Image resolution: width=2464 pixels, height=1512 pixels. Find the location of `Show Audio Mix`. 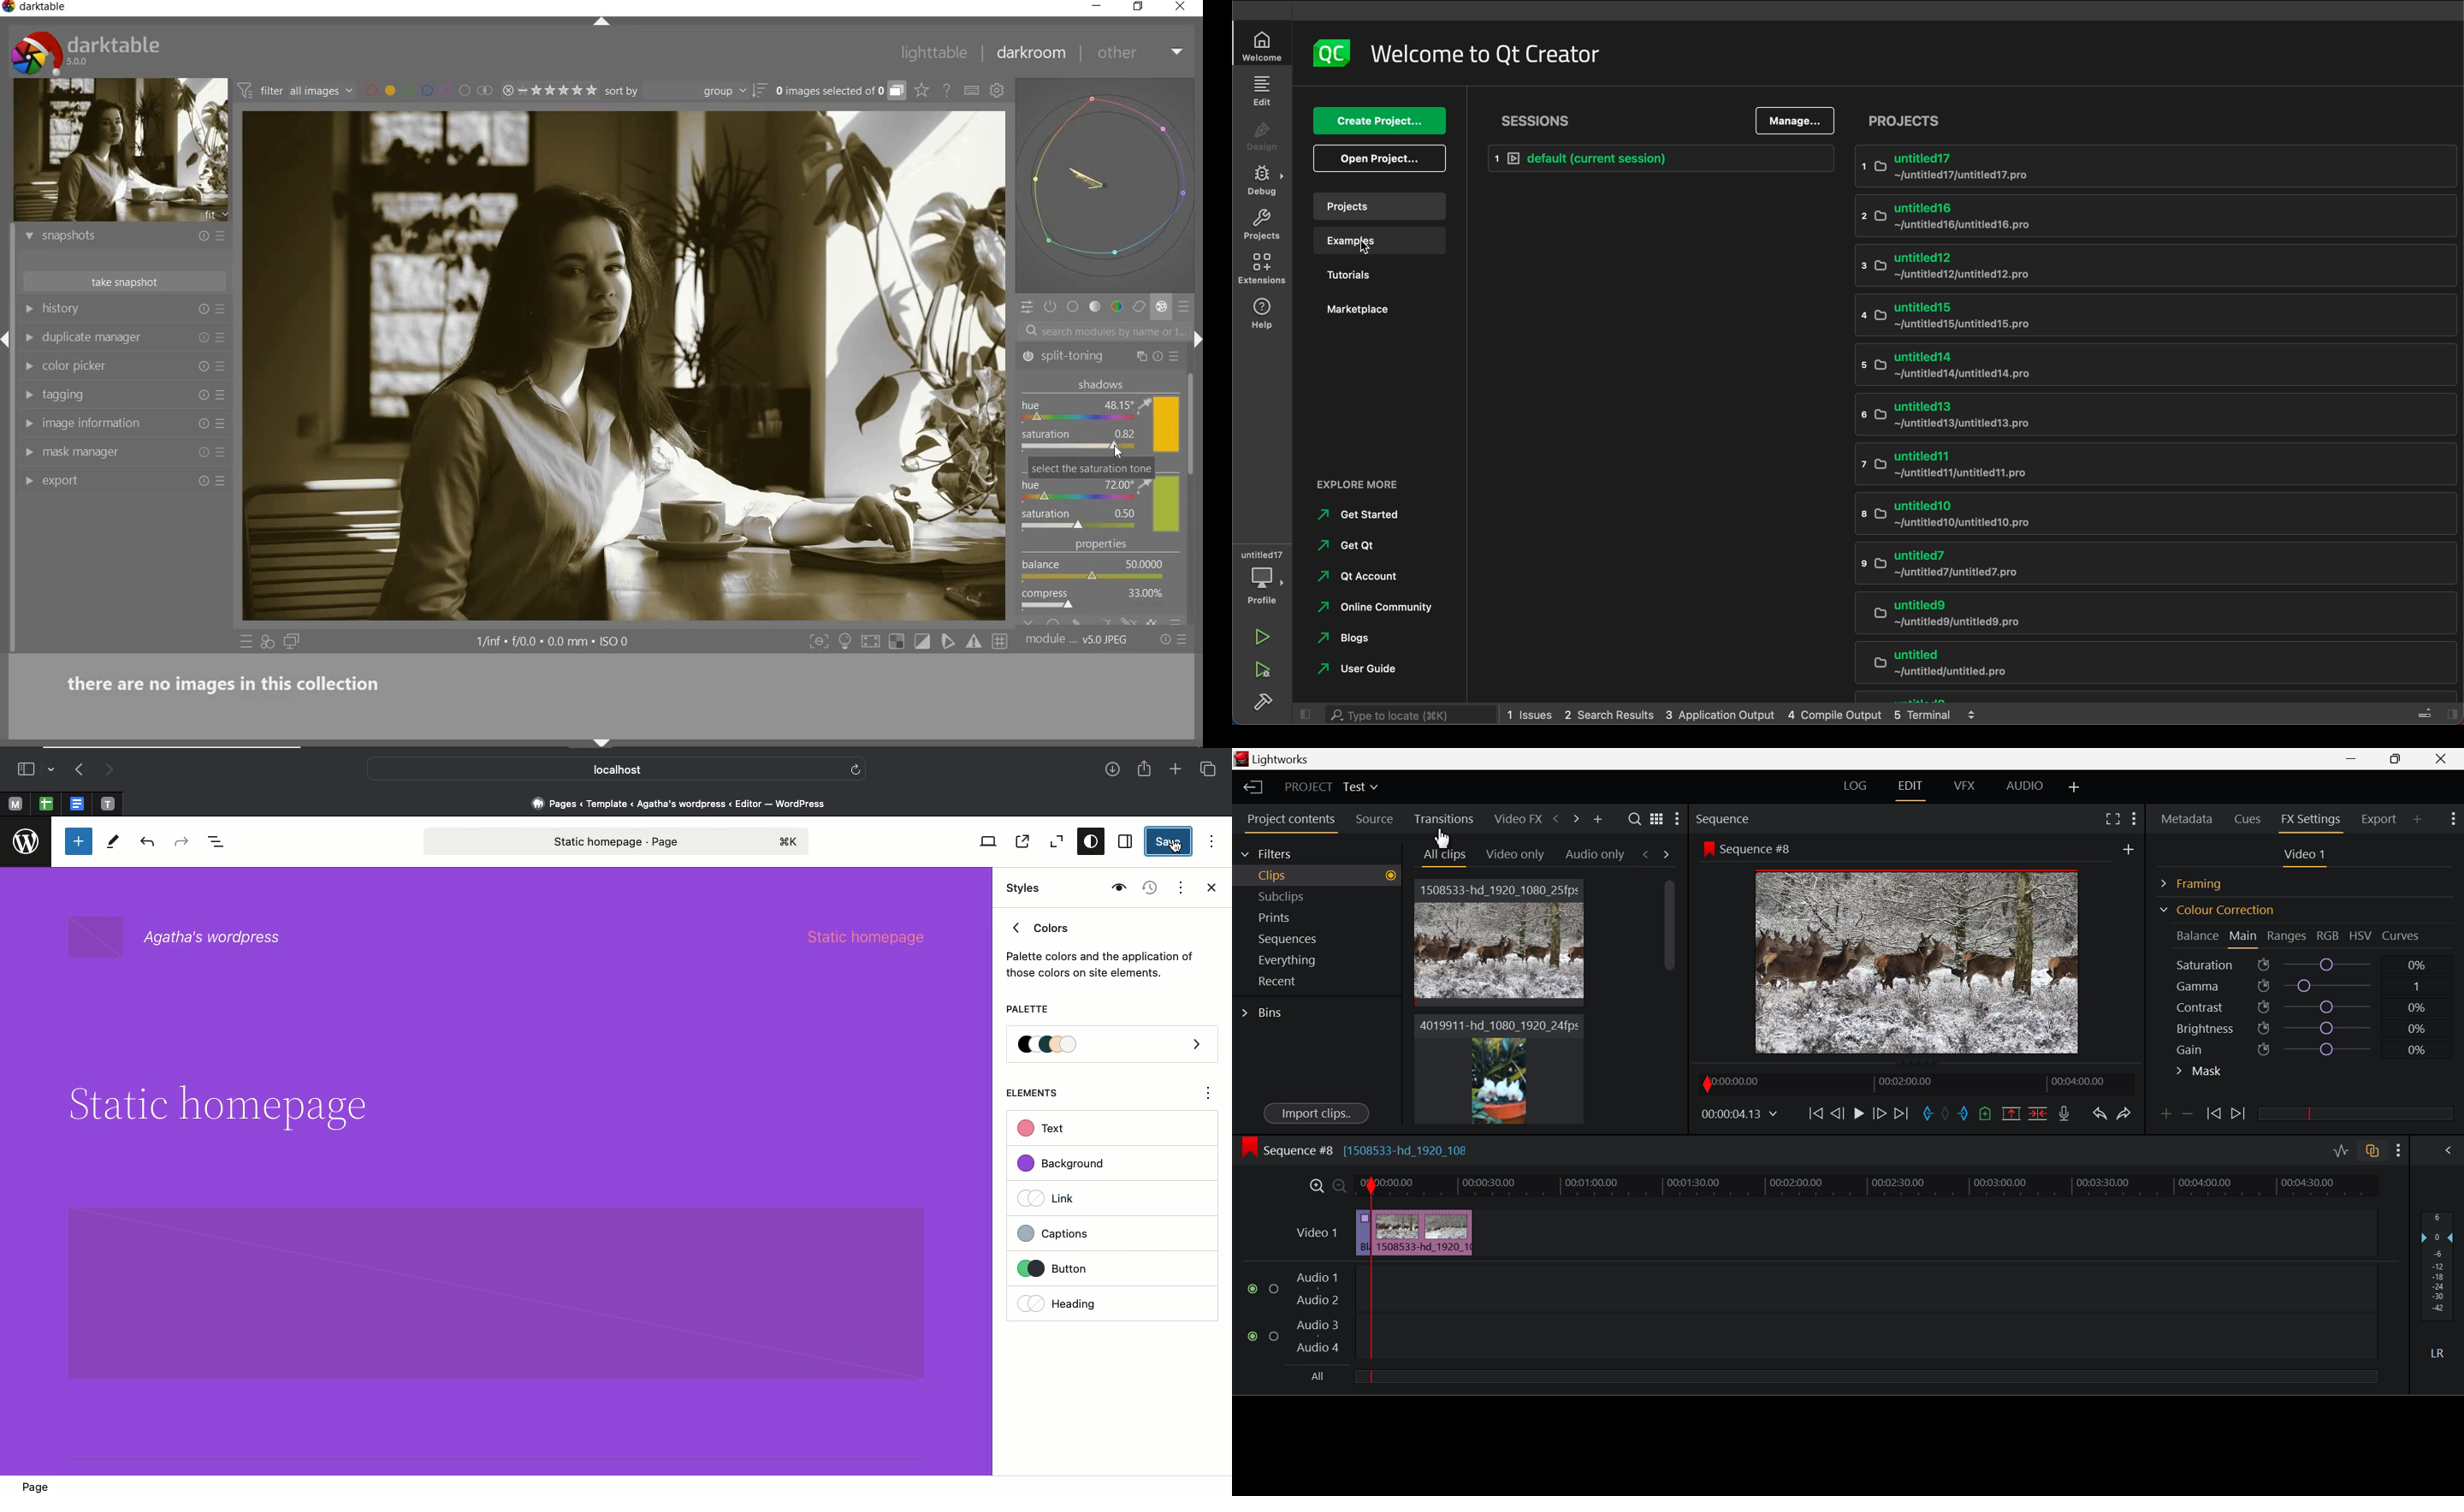

Show Audio Mix is located at coordinates (2449, 1149).